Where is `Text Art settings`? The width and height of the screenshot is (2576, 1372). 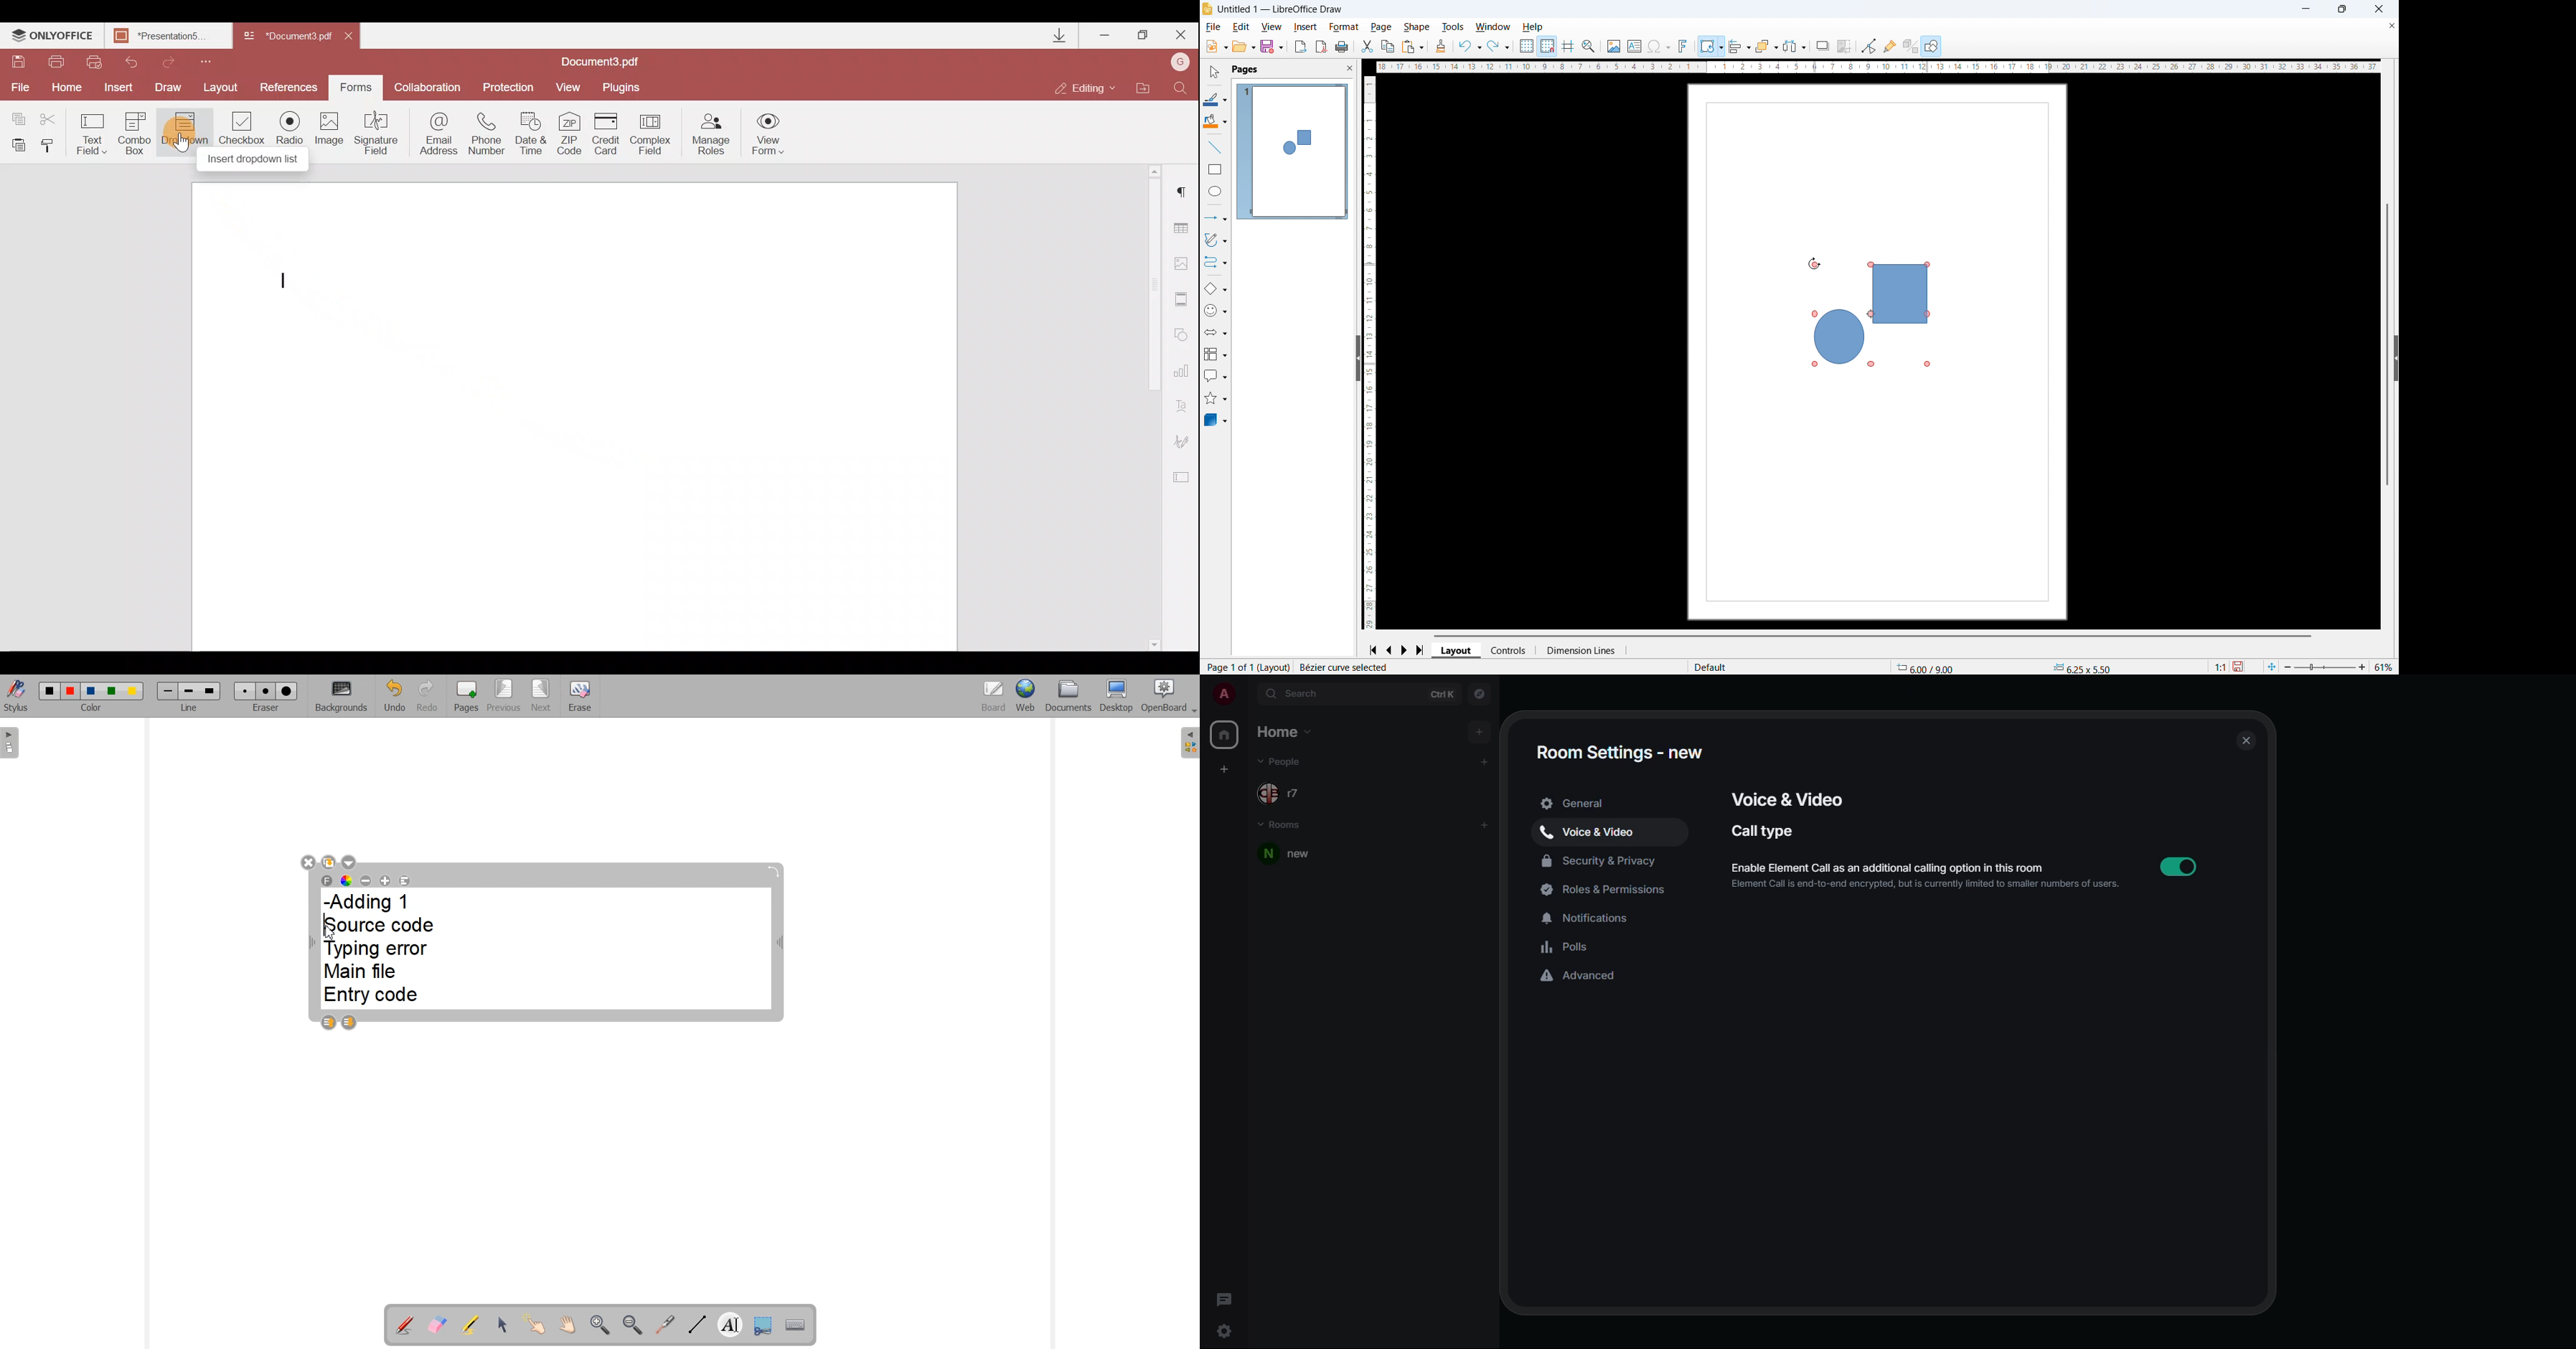 Text Art settings is located at coordinates (1185, 405).